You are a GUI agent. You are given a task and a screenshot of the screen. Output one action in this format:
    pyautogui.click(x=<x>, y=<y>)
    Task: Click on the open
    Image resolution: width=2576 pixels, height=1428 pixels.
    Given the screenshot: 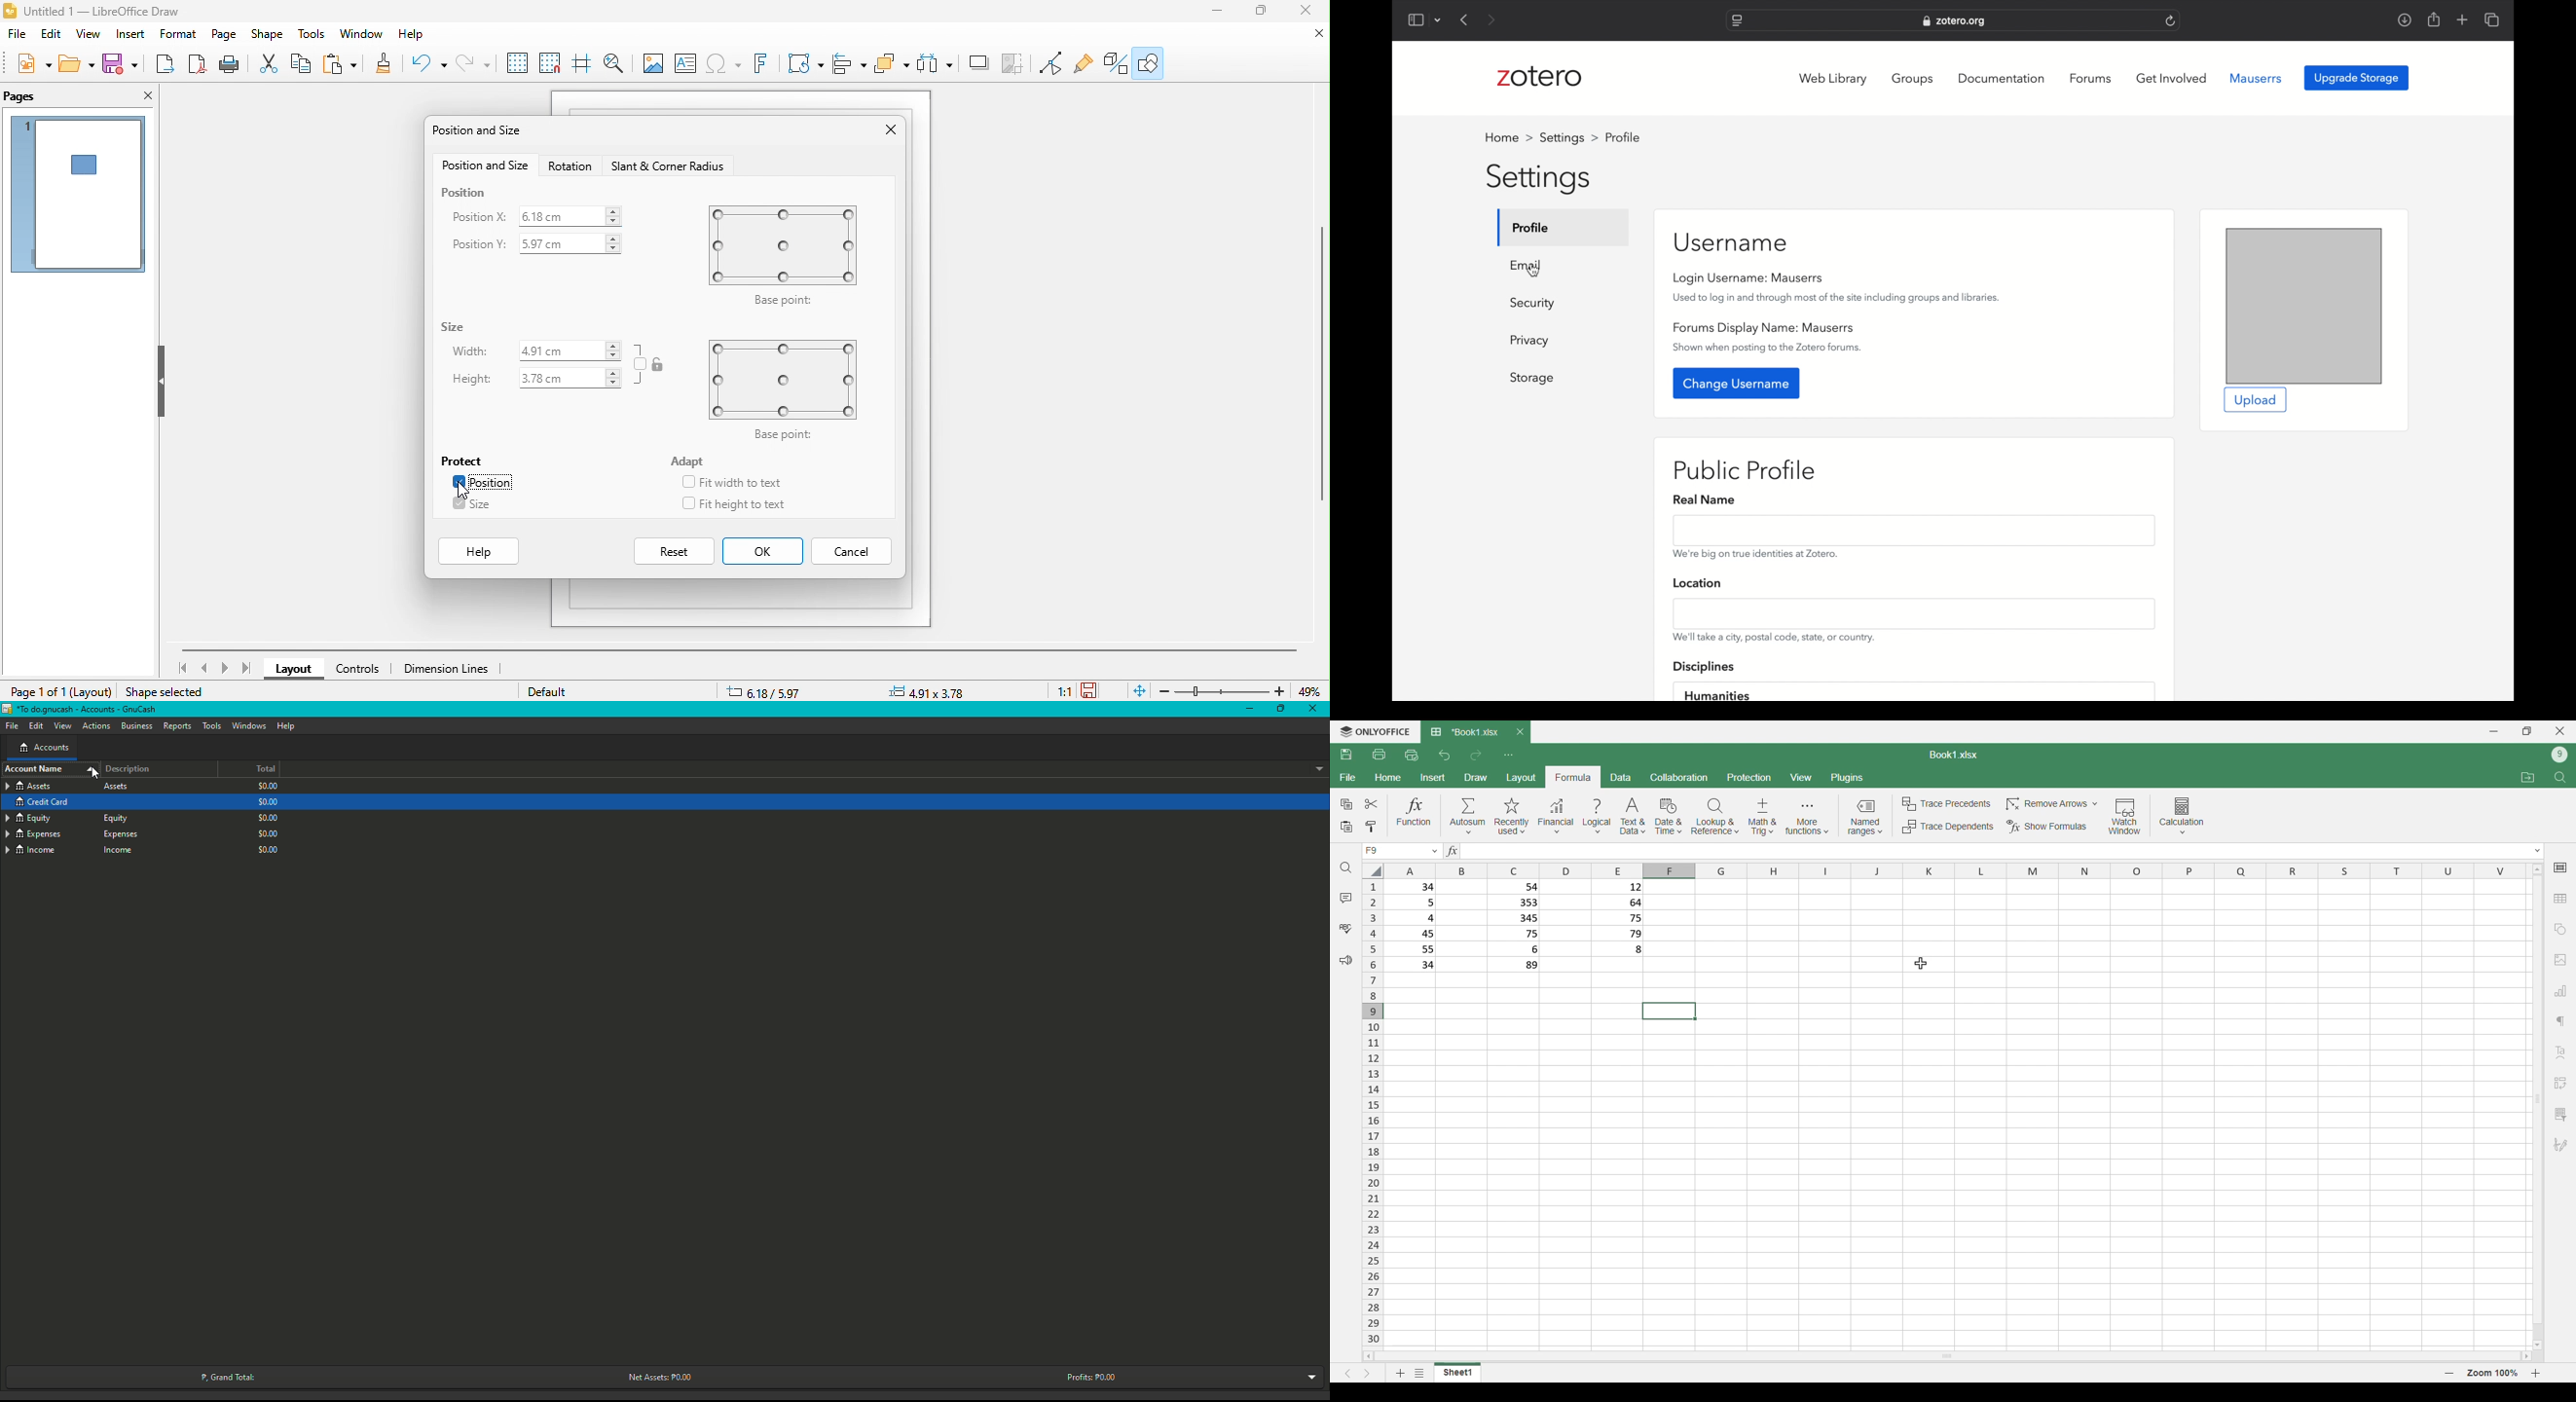 What is the action you would take?
    pyautogui.click(x=77, y=62)
    